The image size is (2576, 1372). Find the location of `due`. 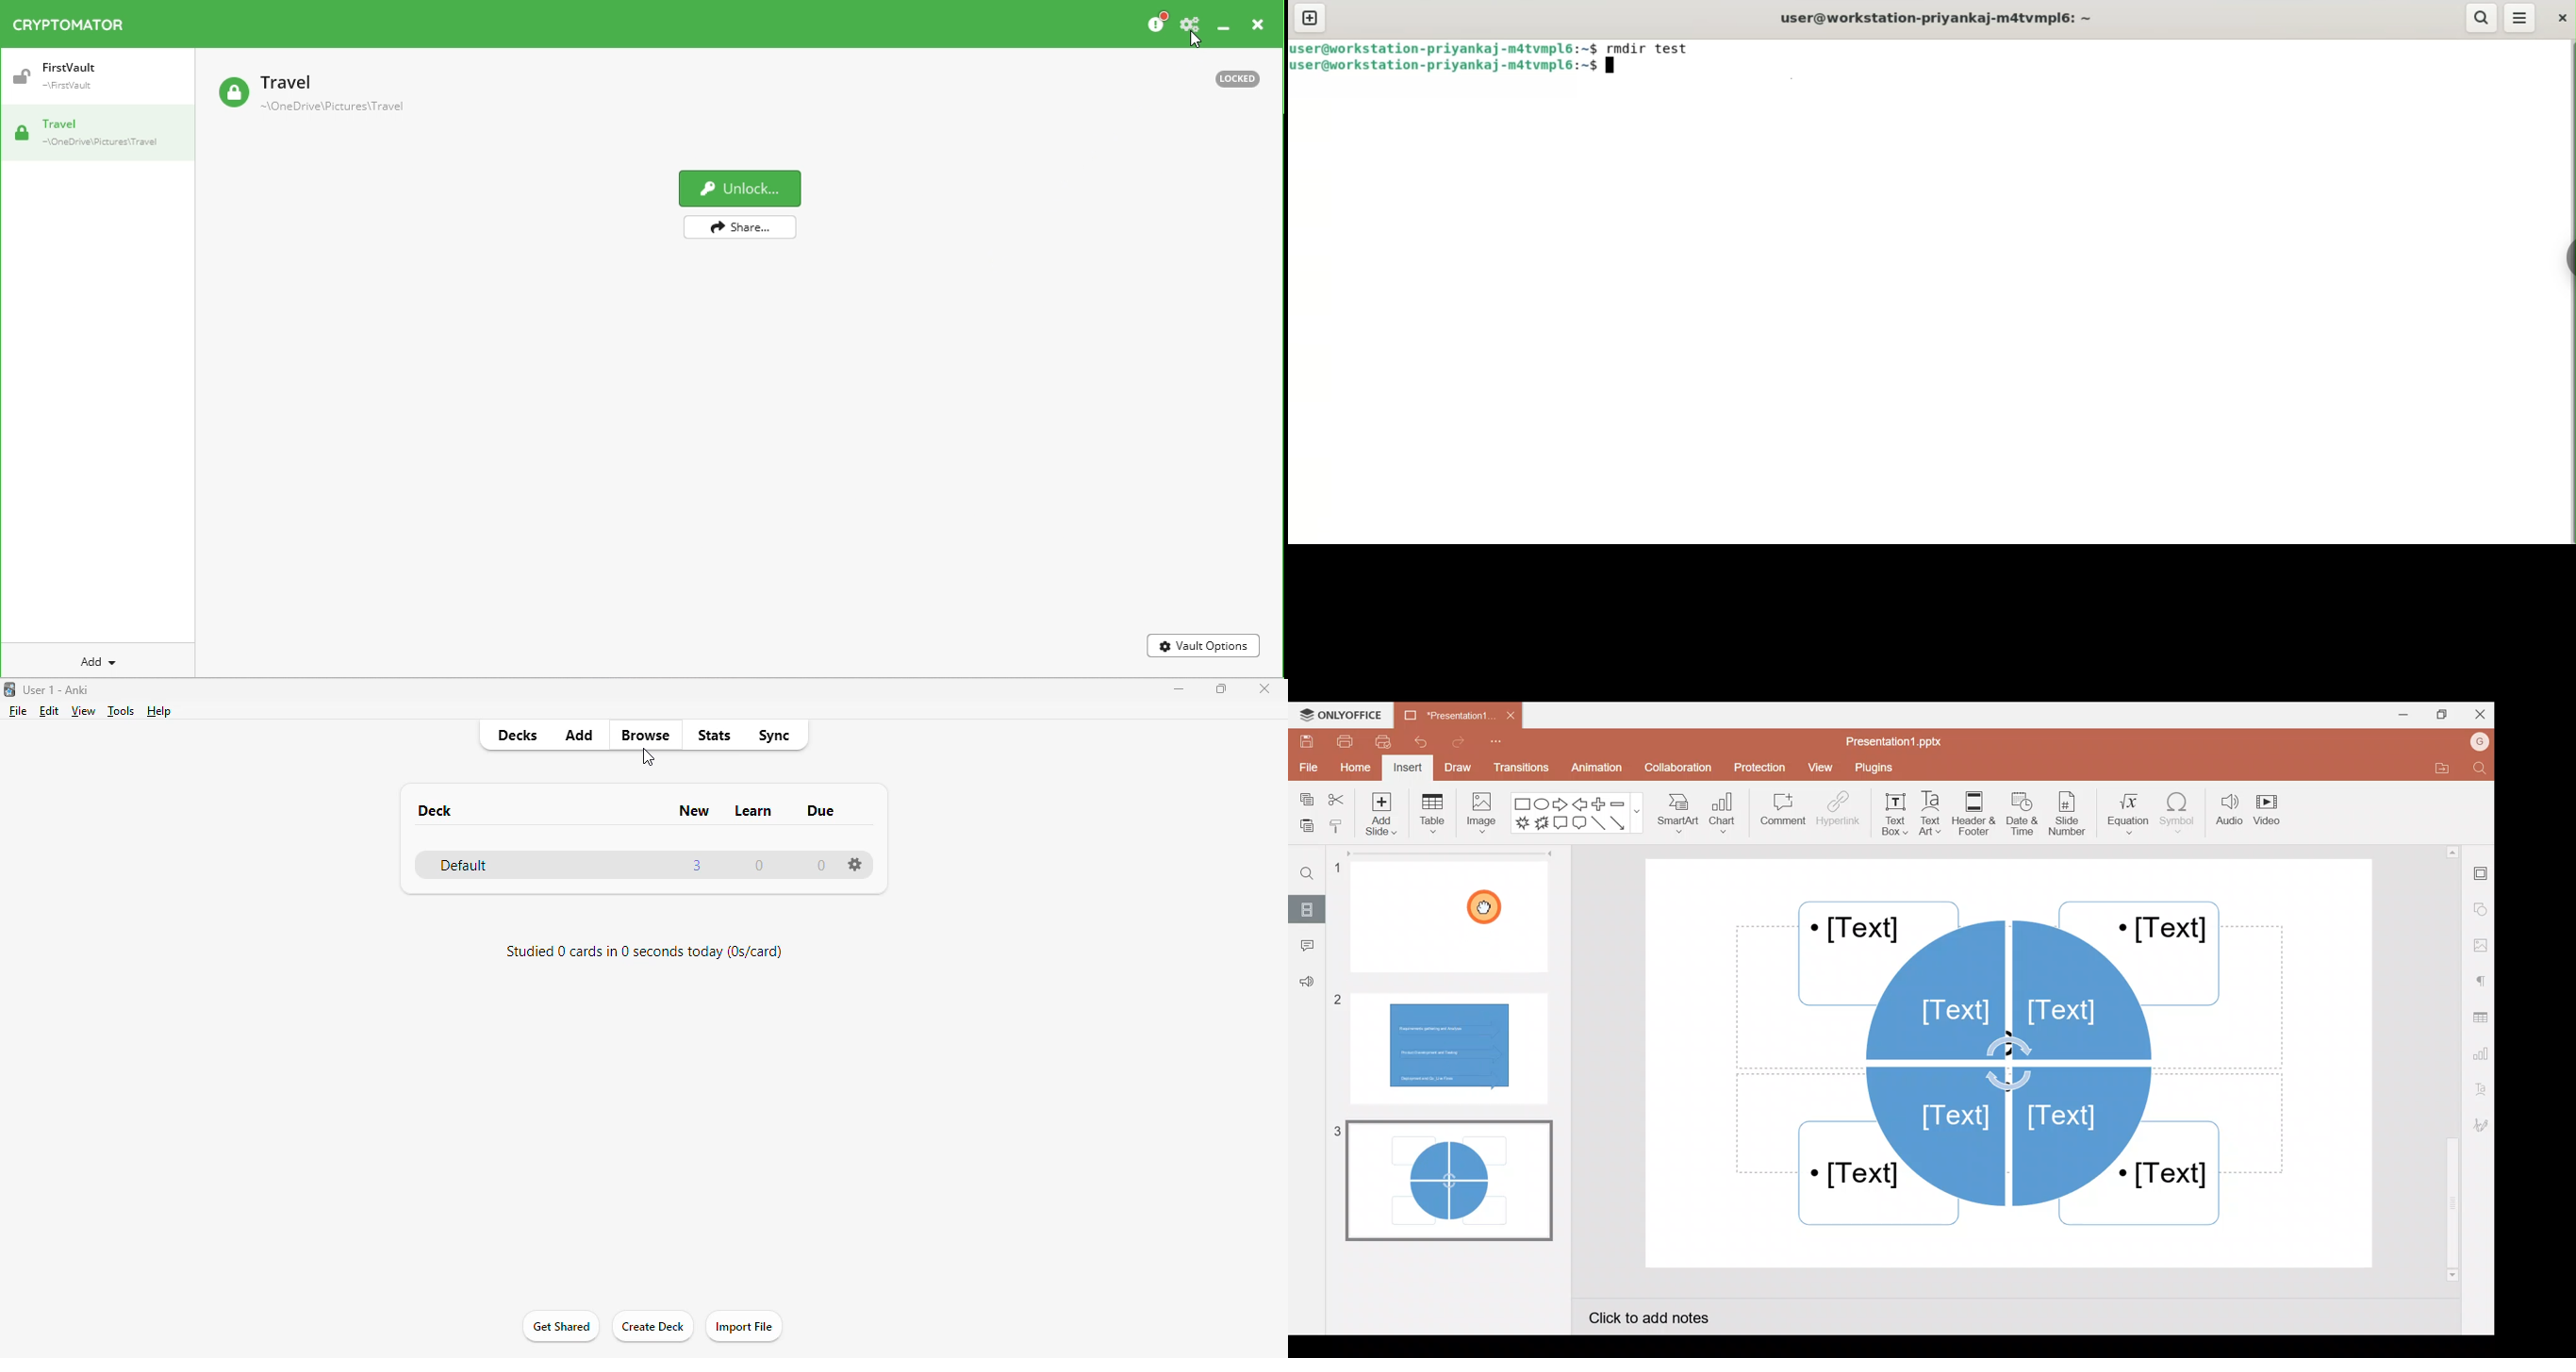

due is located at coordinates (820, 810).